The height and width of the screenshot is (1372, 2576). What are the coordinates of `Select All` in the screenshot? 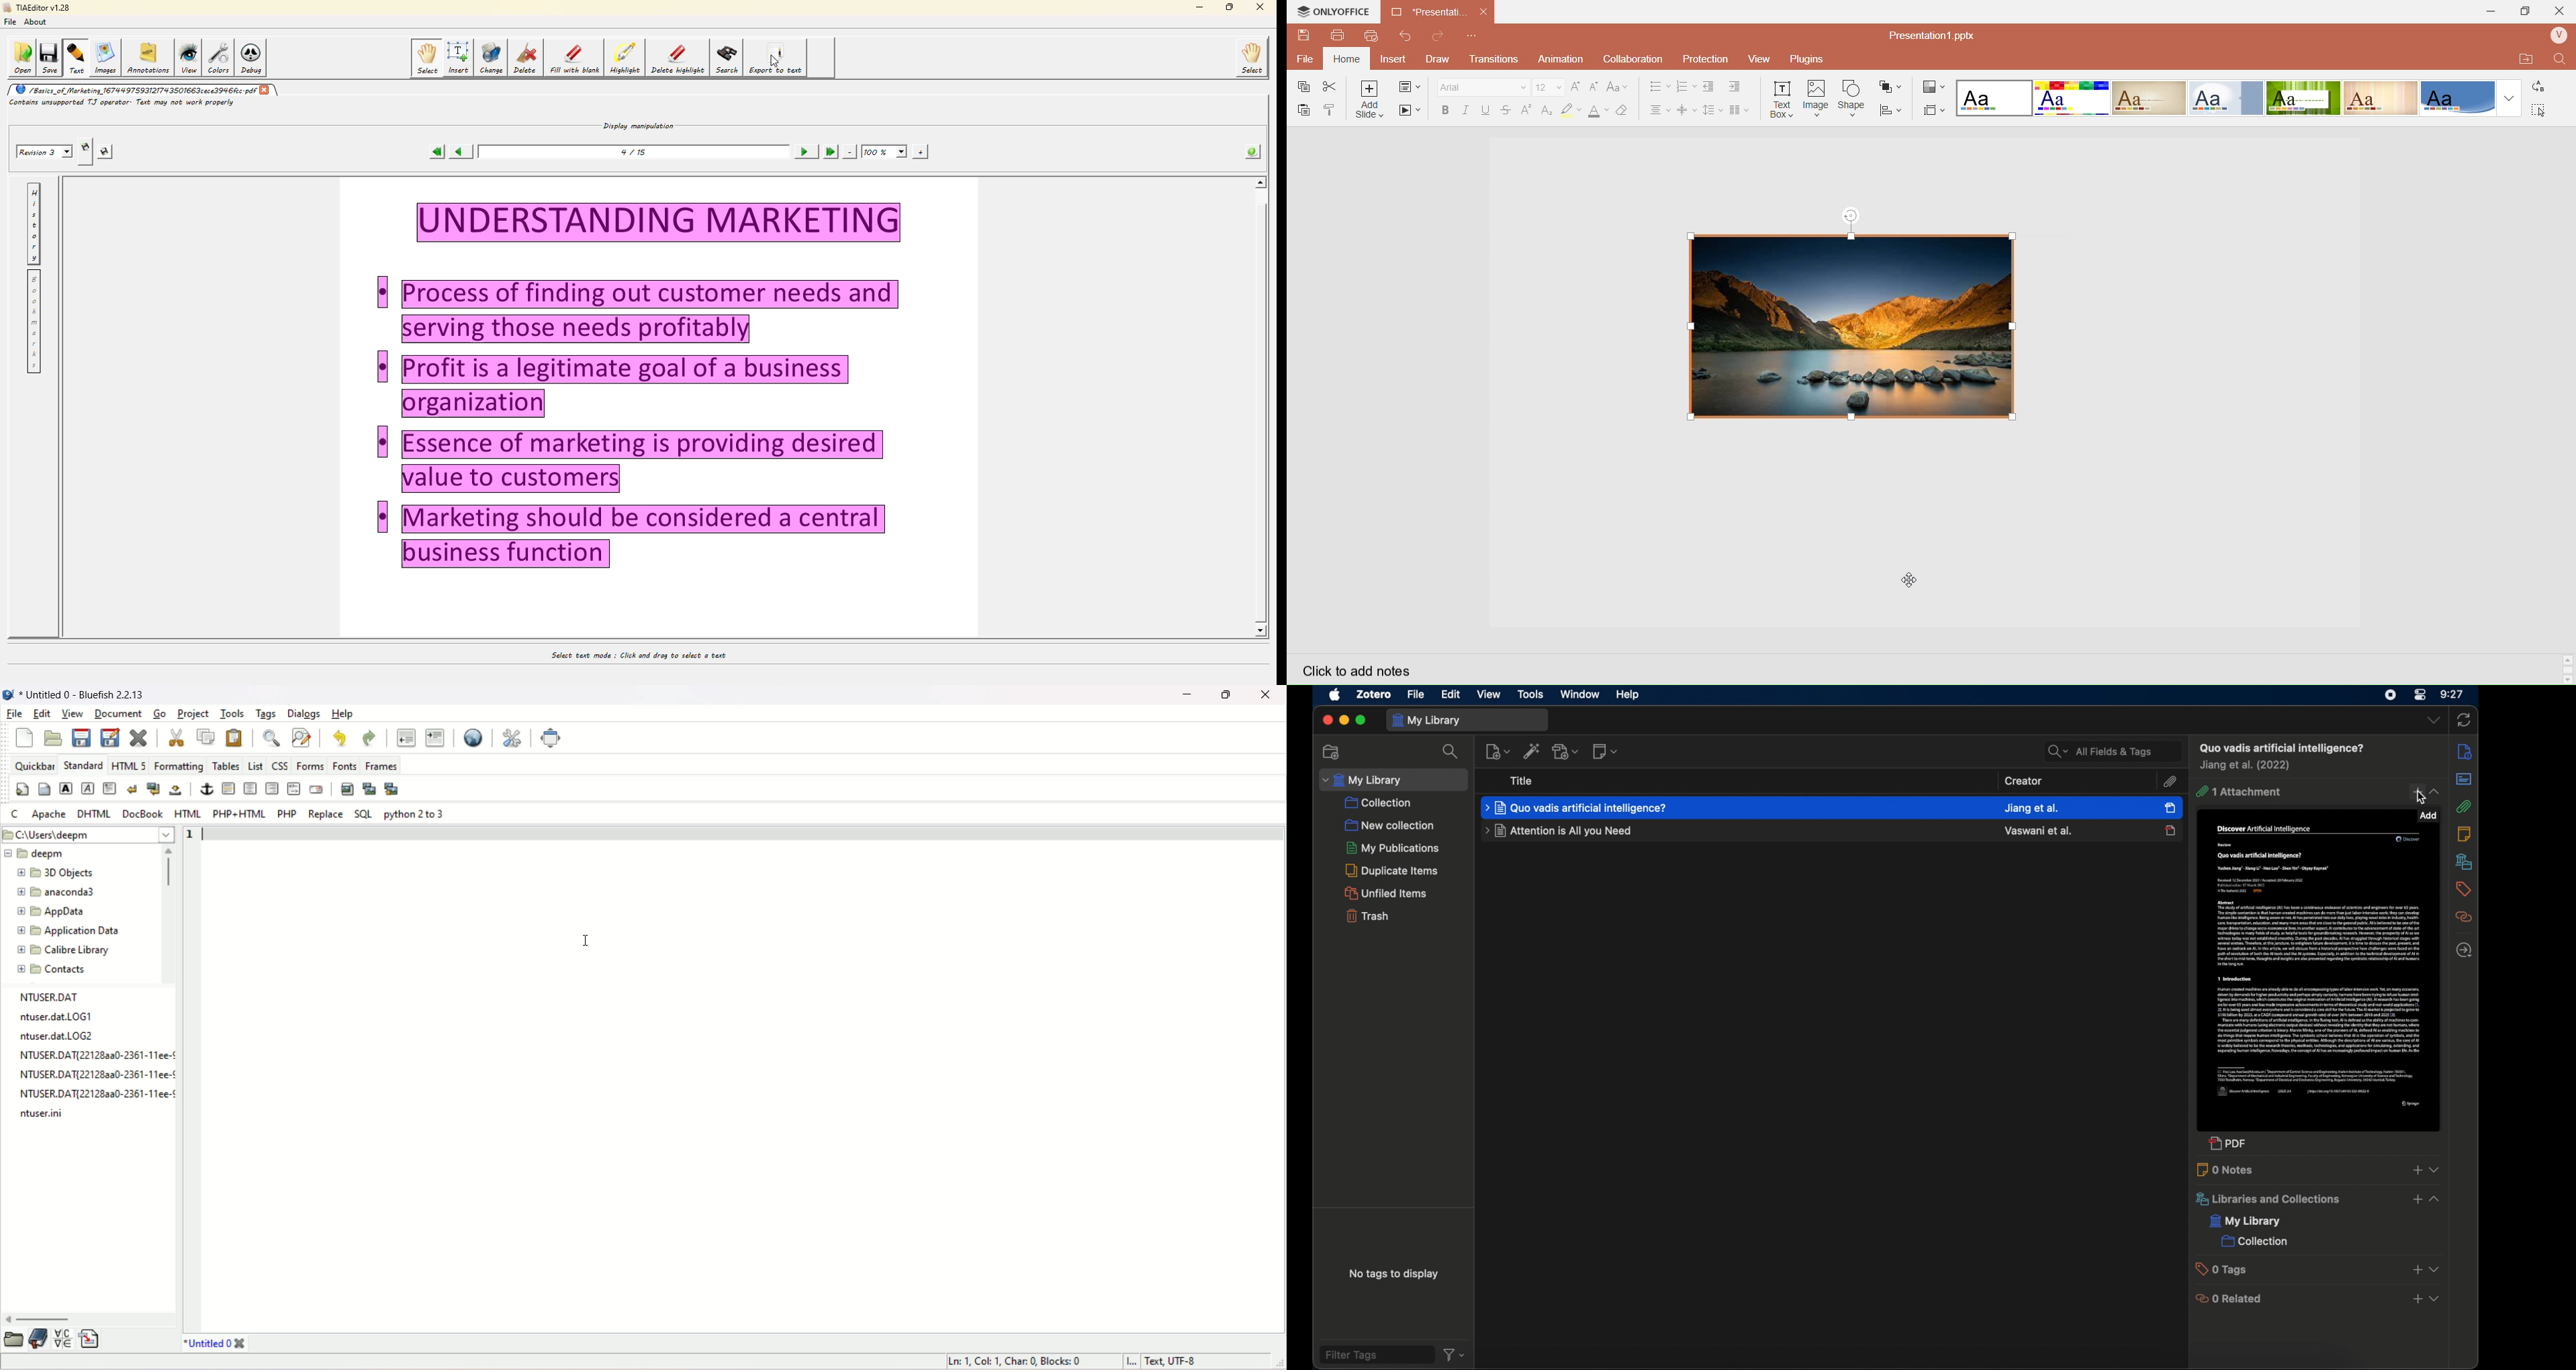 It's located at (2538, 110).